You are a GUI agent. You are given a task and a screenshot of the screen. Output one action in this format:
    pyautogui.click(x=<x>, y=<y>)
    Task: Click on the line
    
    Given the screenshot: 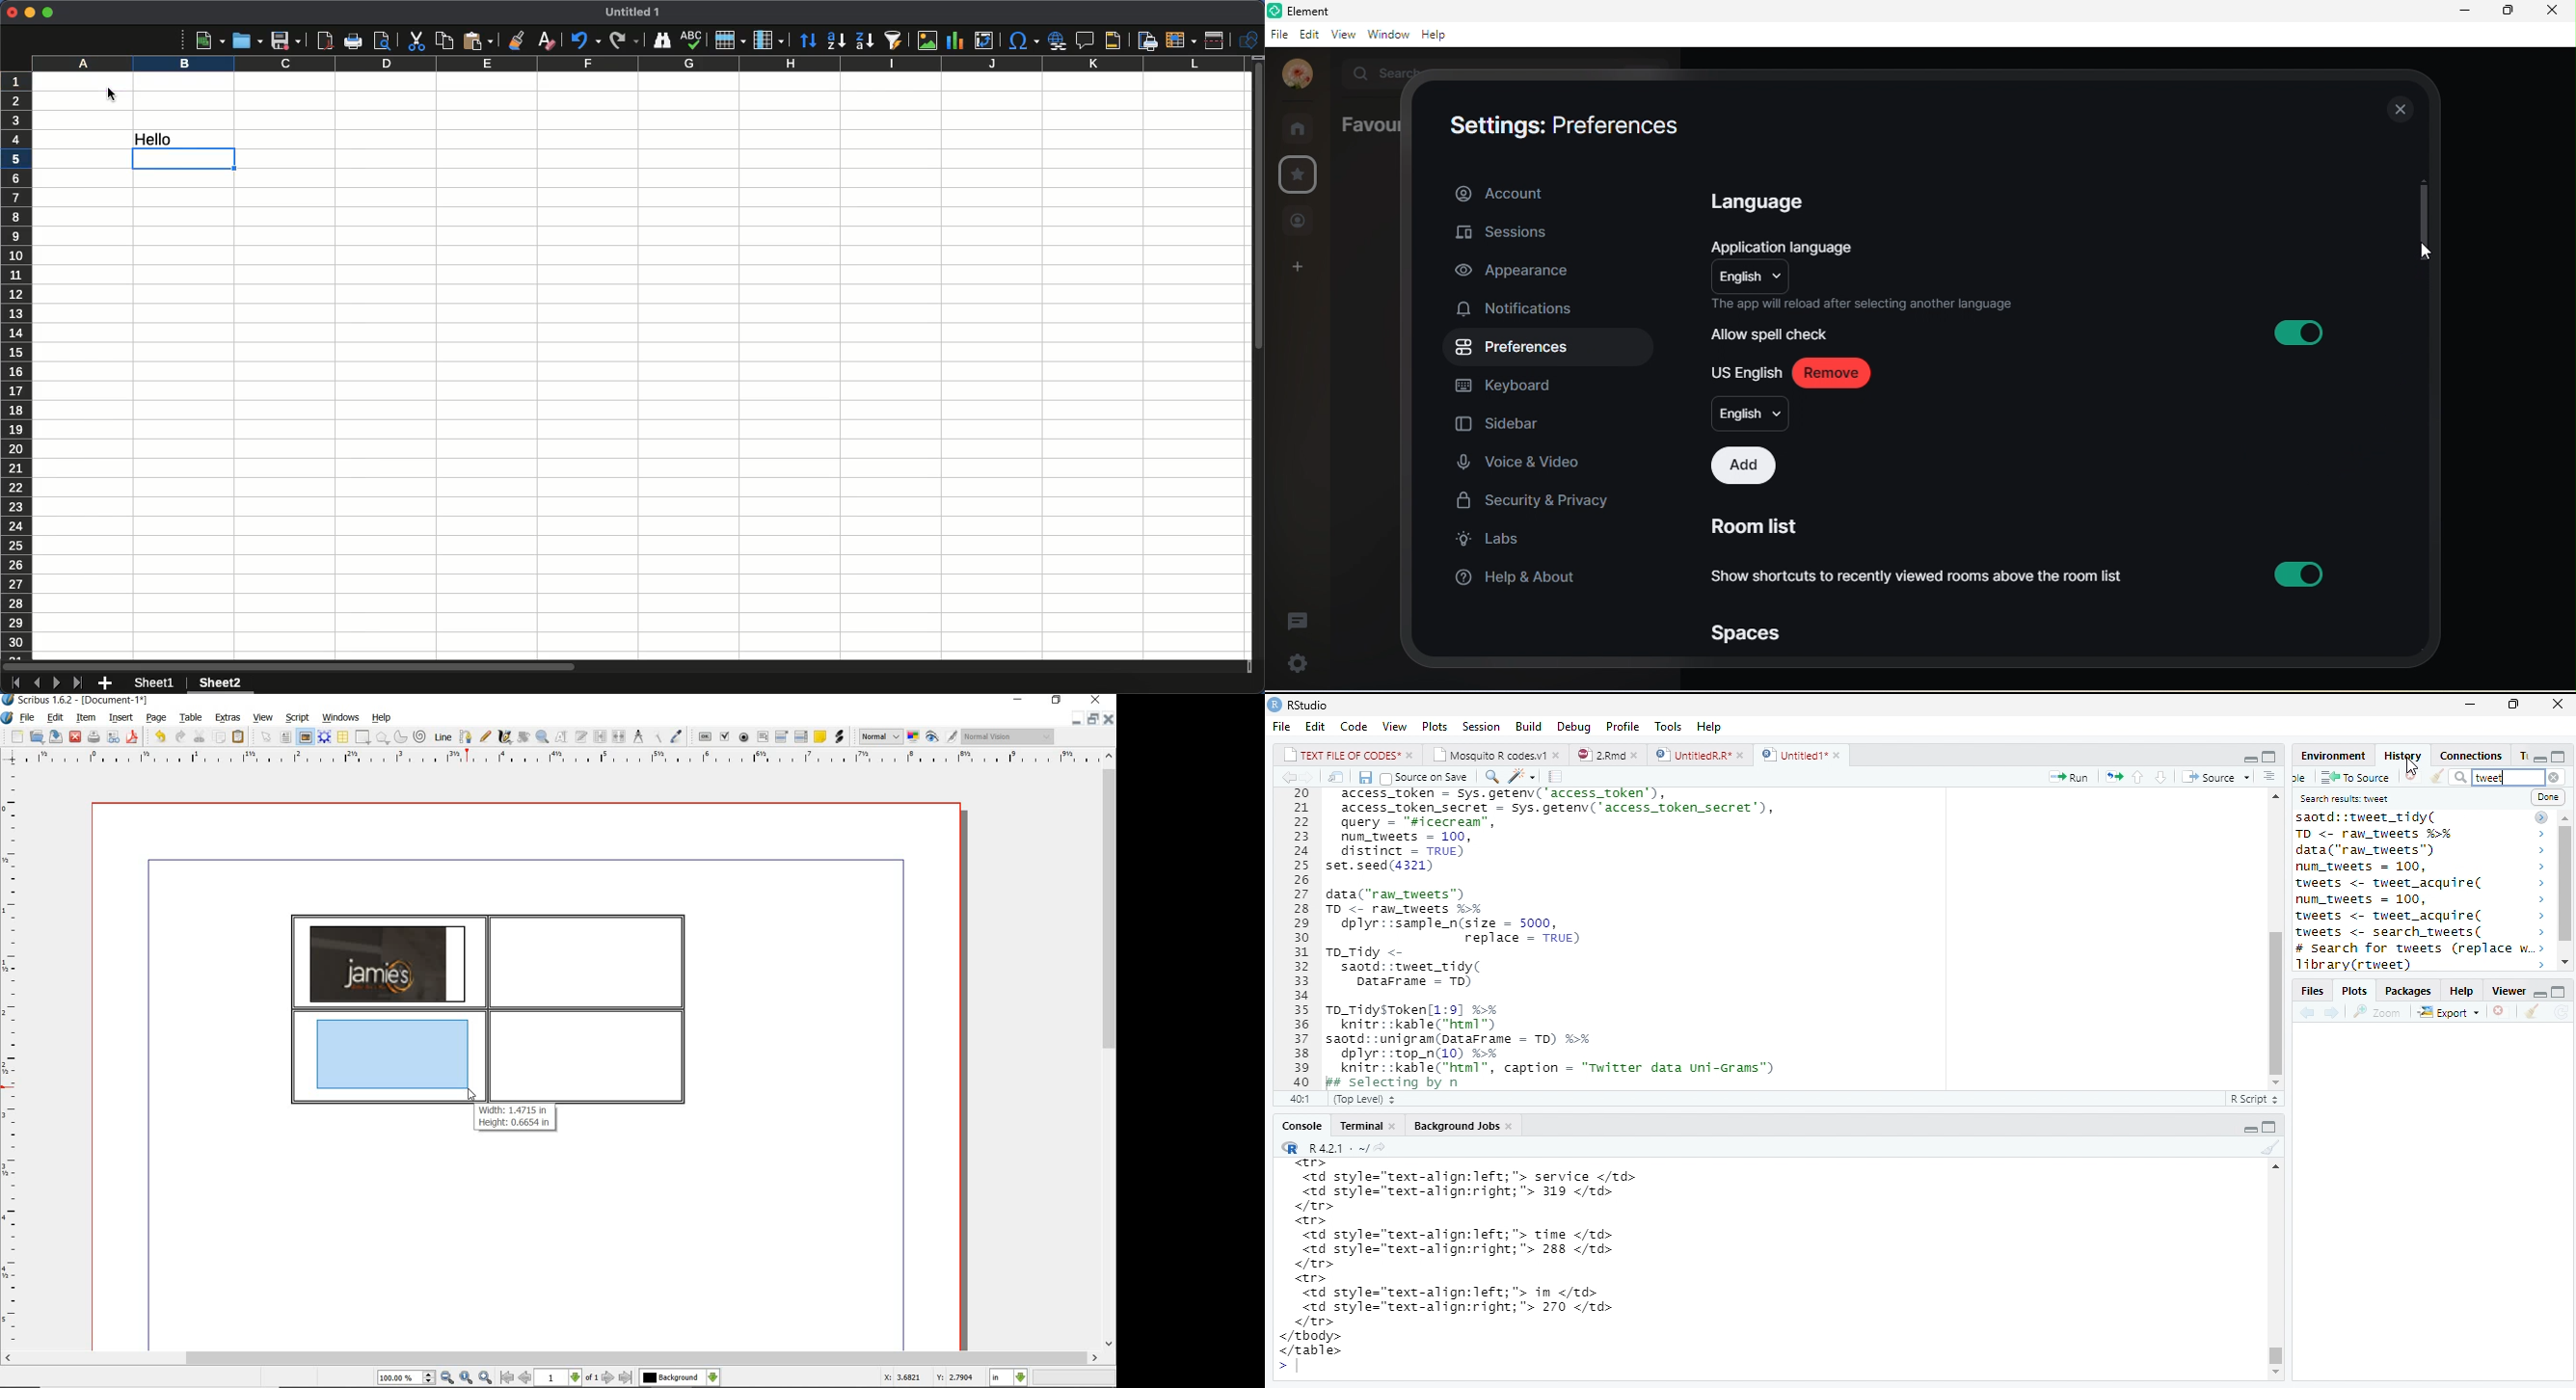 What is the action you would take?
    pyautogui.click(x=443, y=736)
    